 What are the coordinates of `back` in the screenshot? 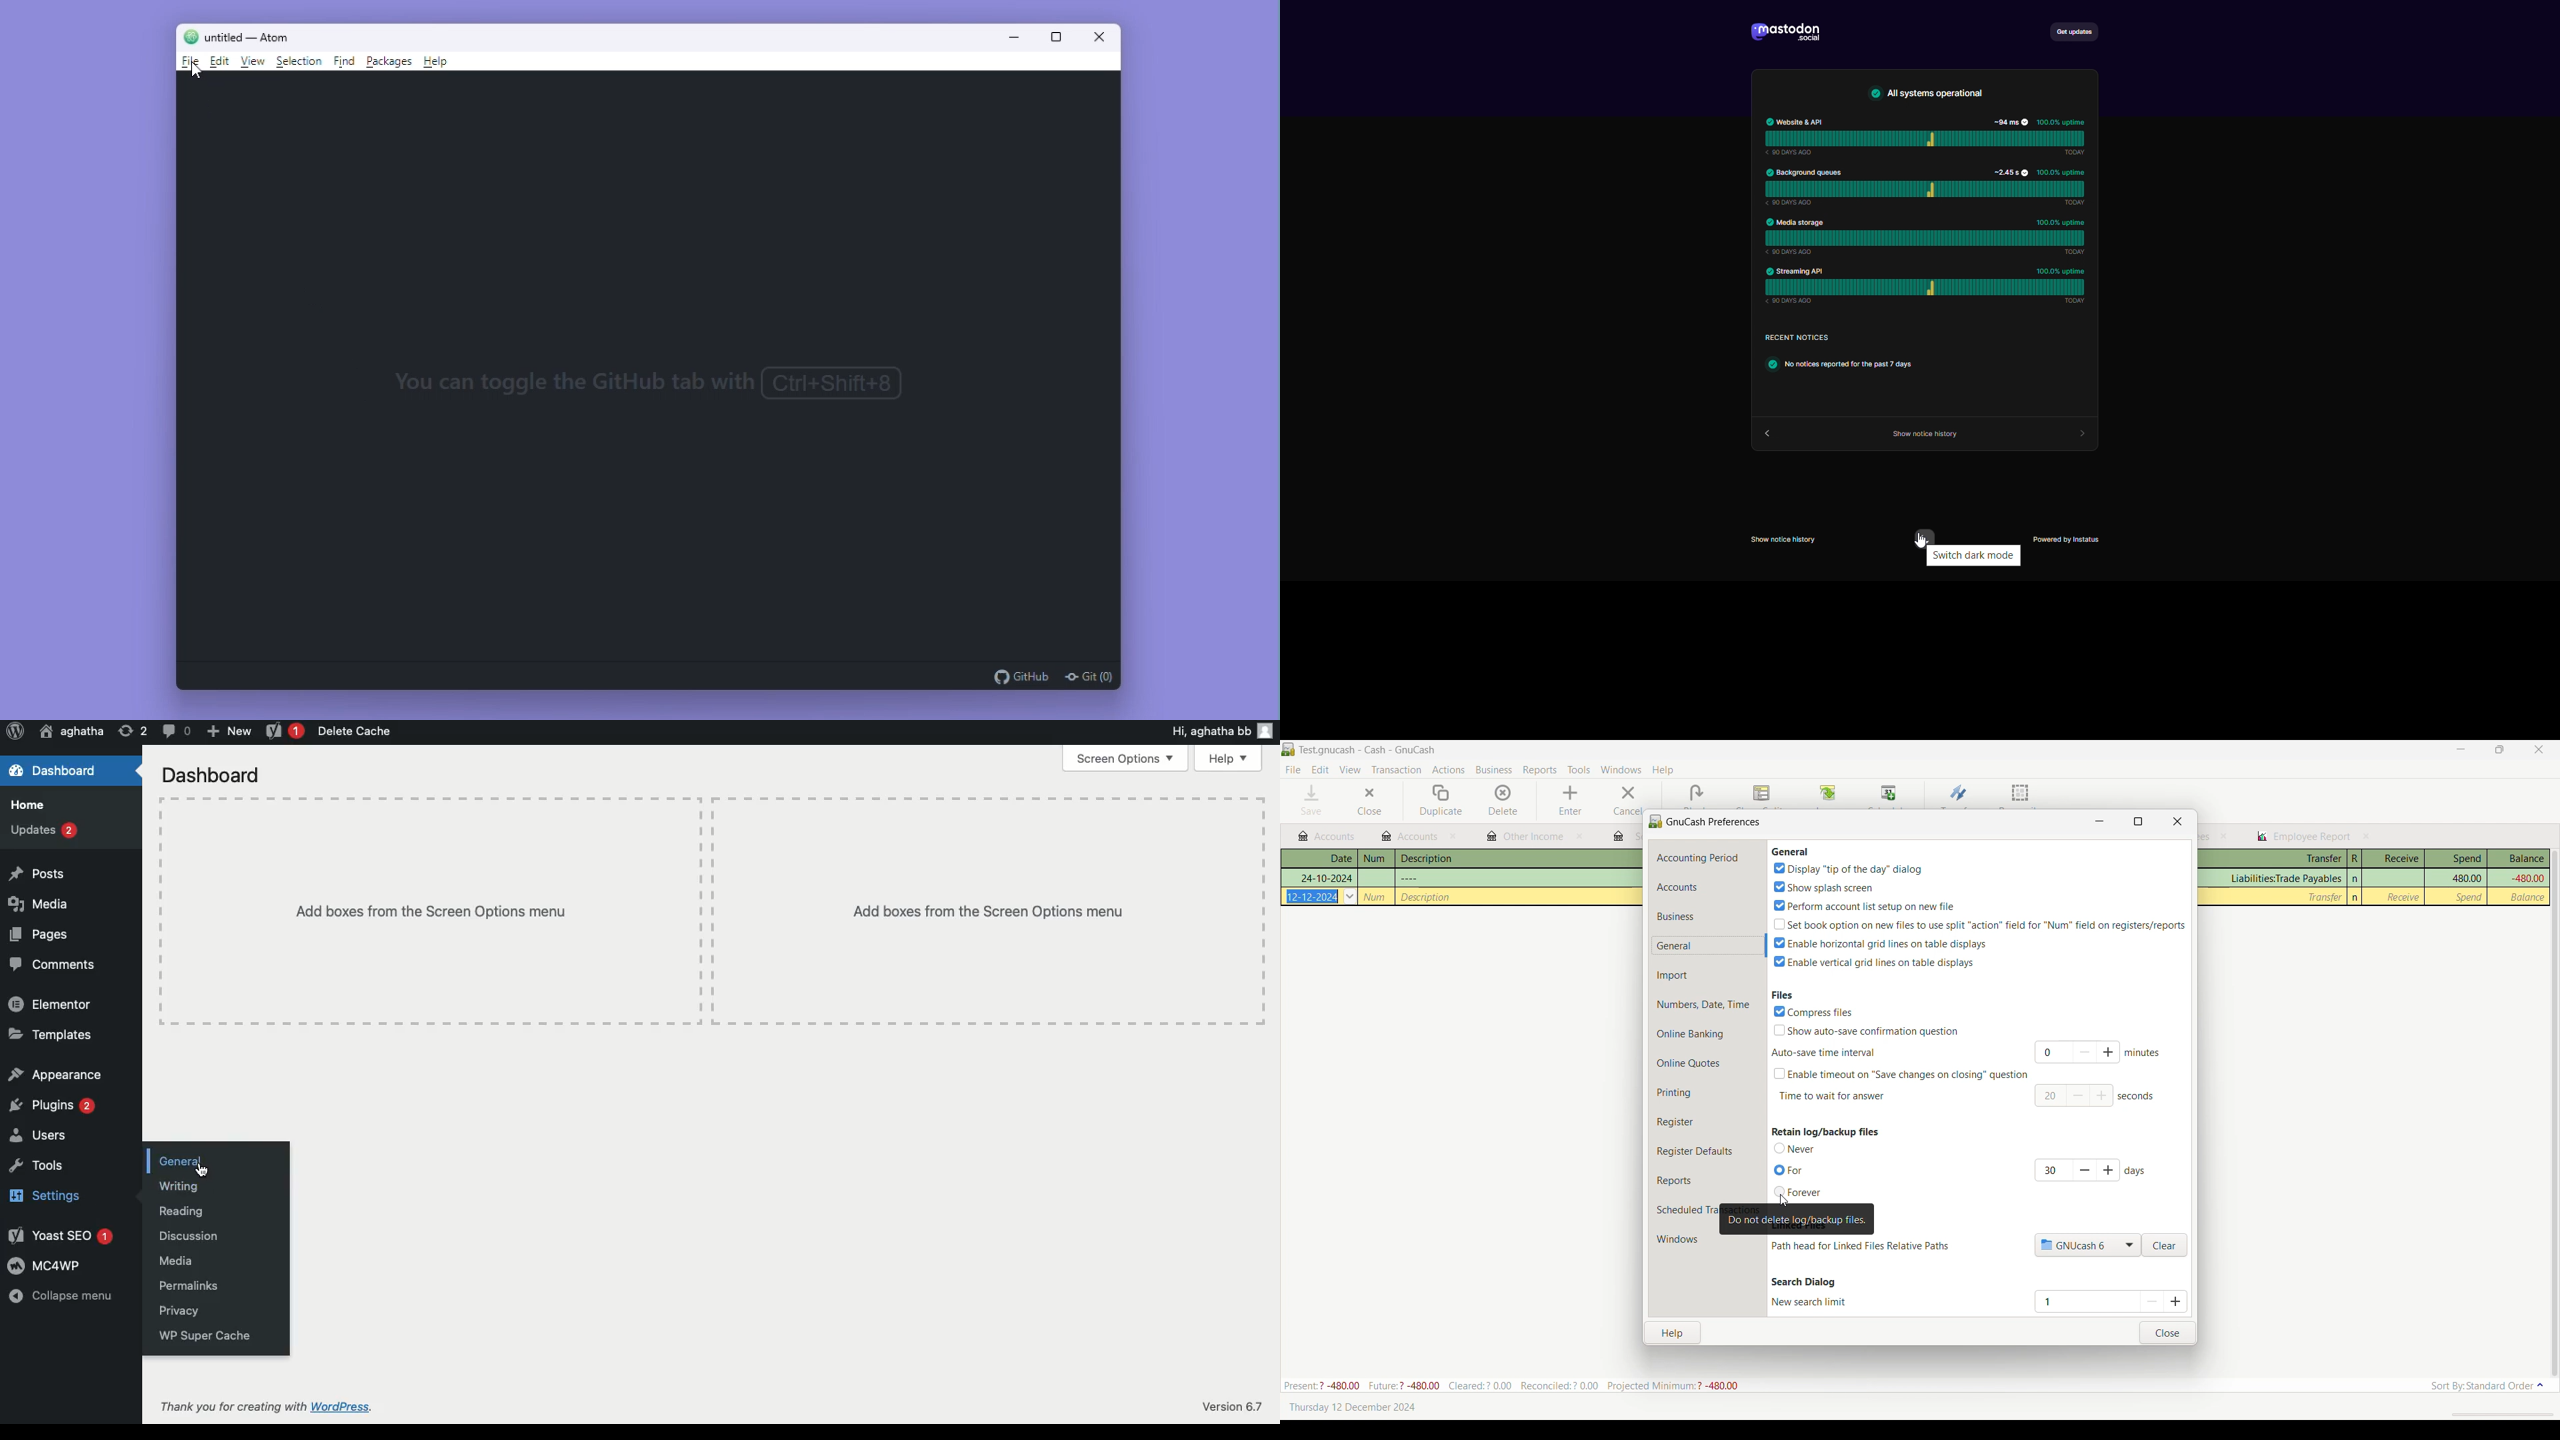 It's located at (1768, 434).